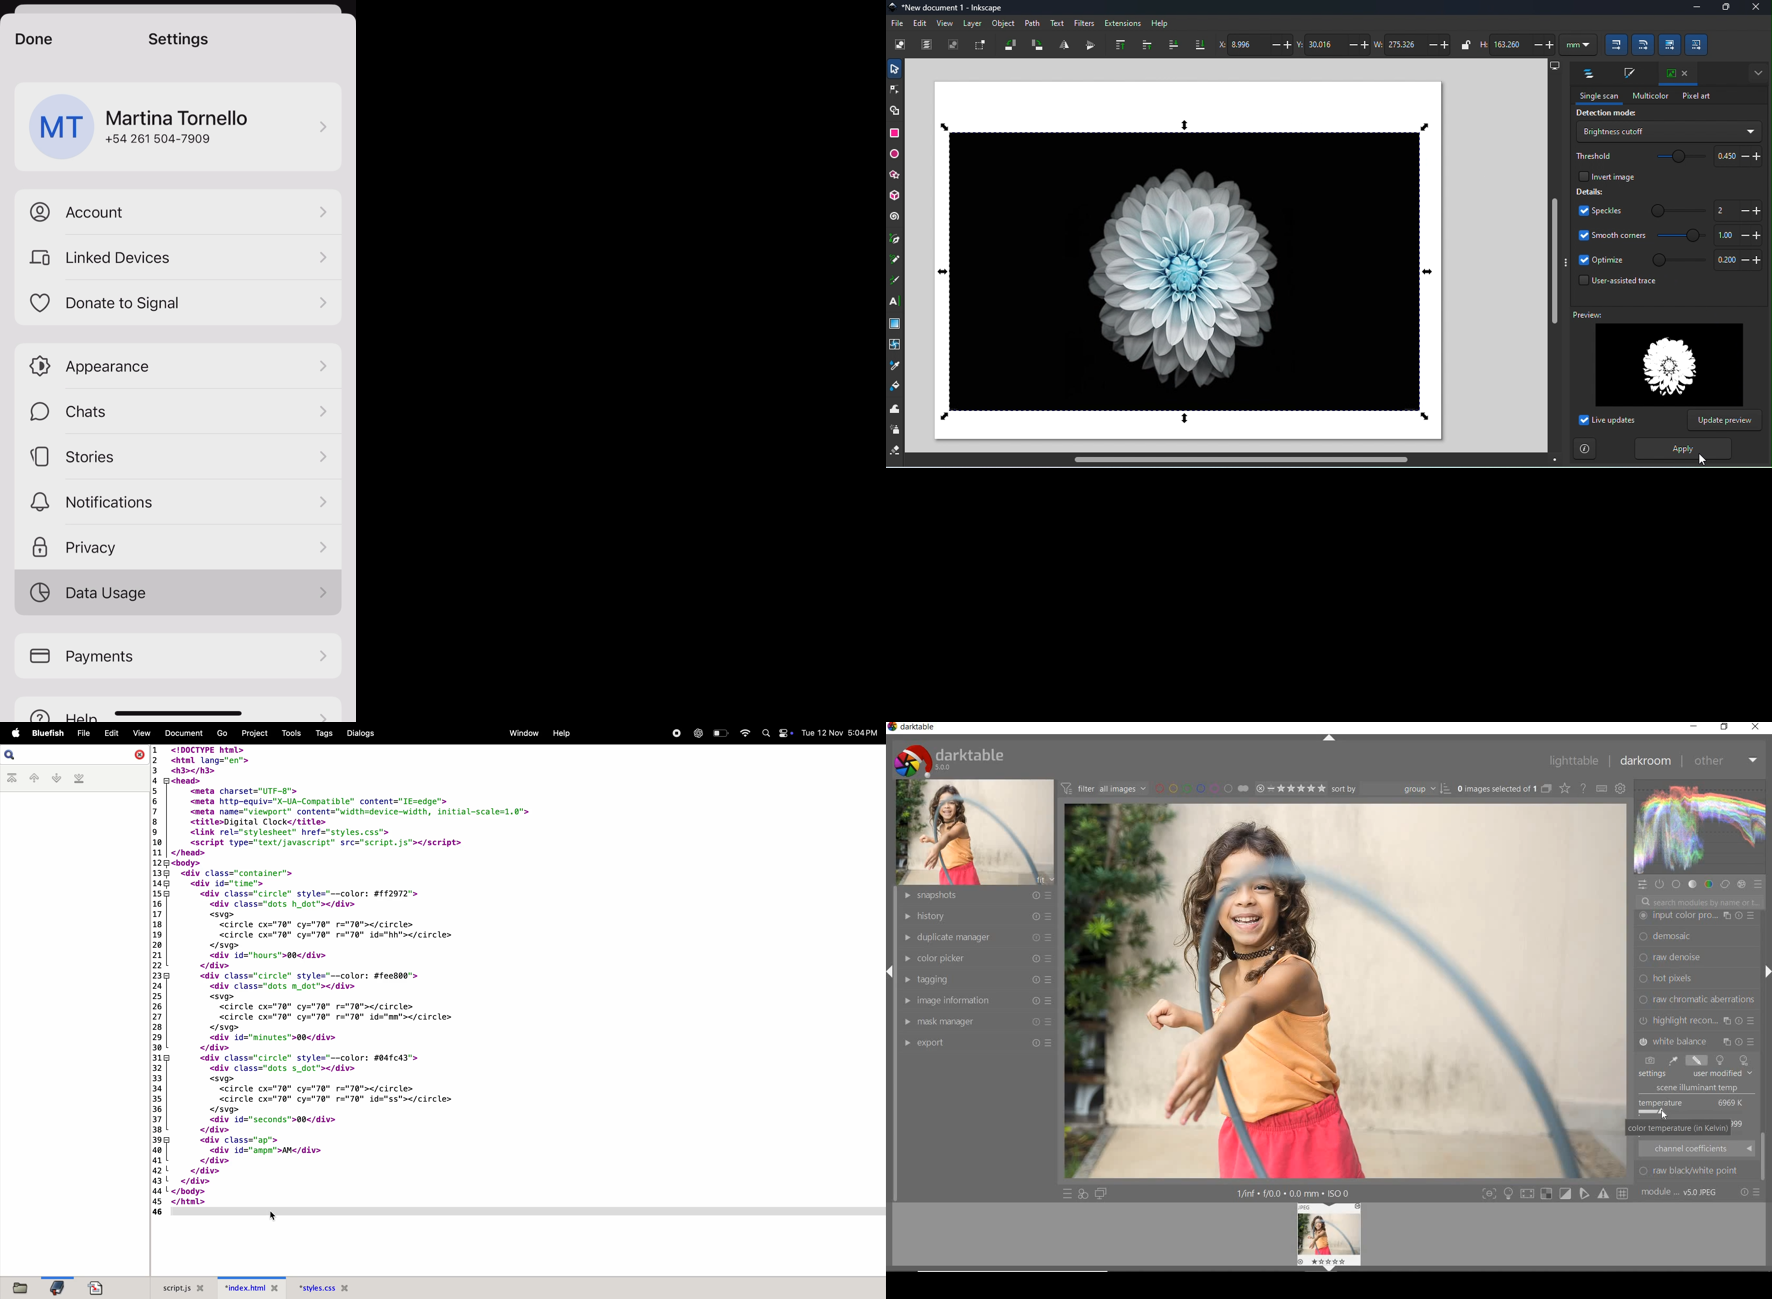 The image size is (1792, 1316). I want to click on chats, so click(178, 413).